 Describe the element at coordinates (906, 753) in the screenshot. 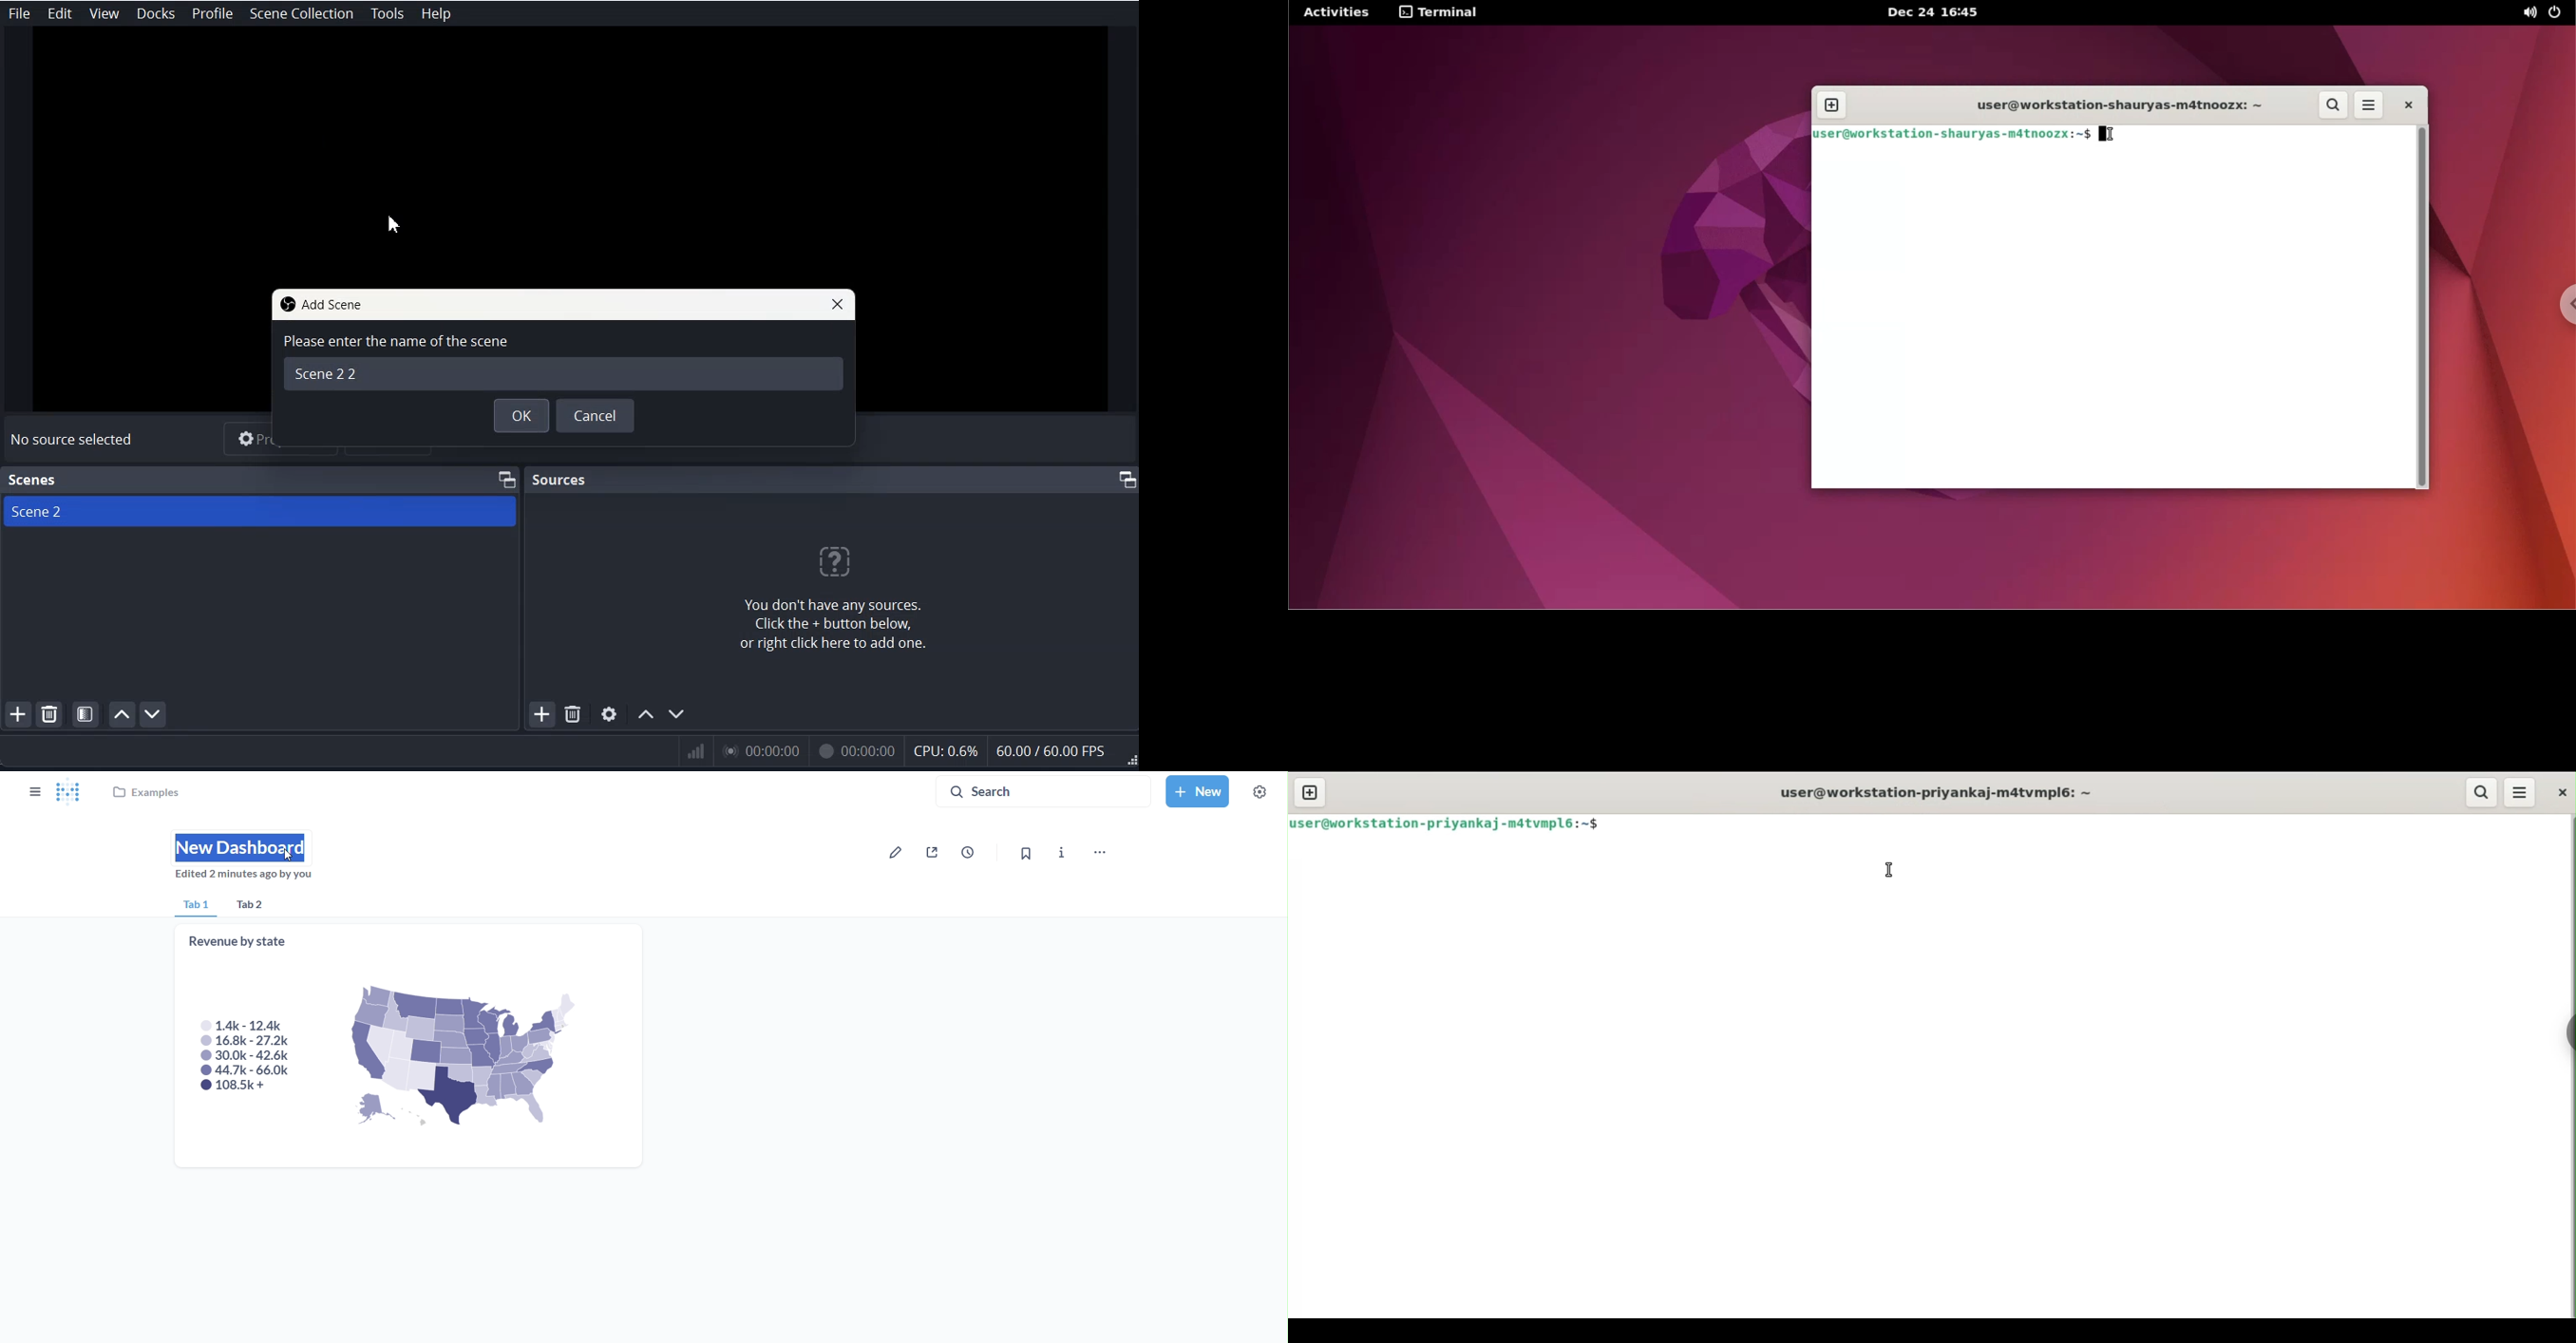

I see `Visual Parameter` at that location.